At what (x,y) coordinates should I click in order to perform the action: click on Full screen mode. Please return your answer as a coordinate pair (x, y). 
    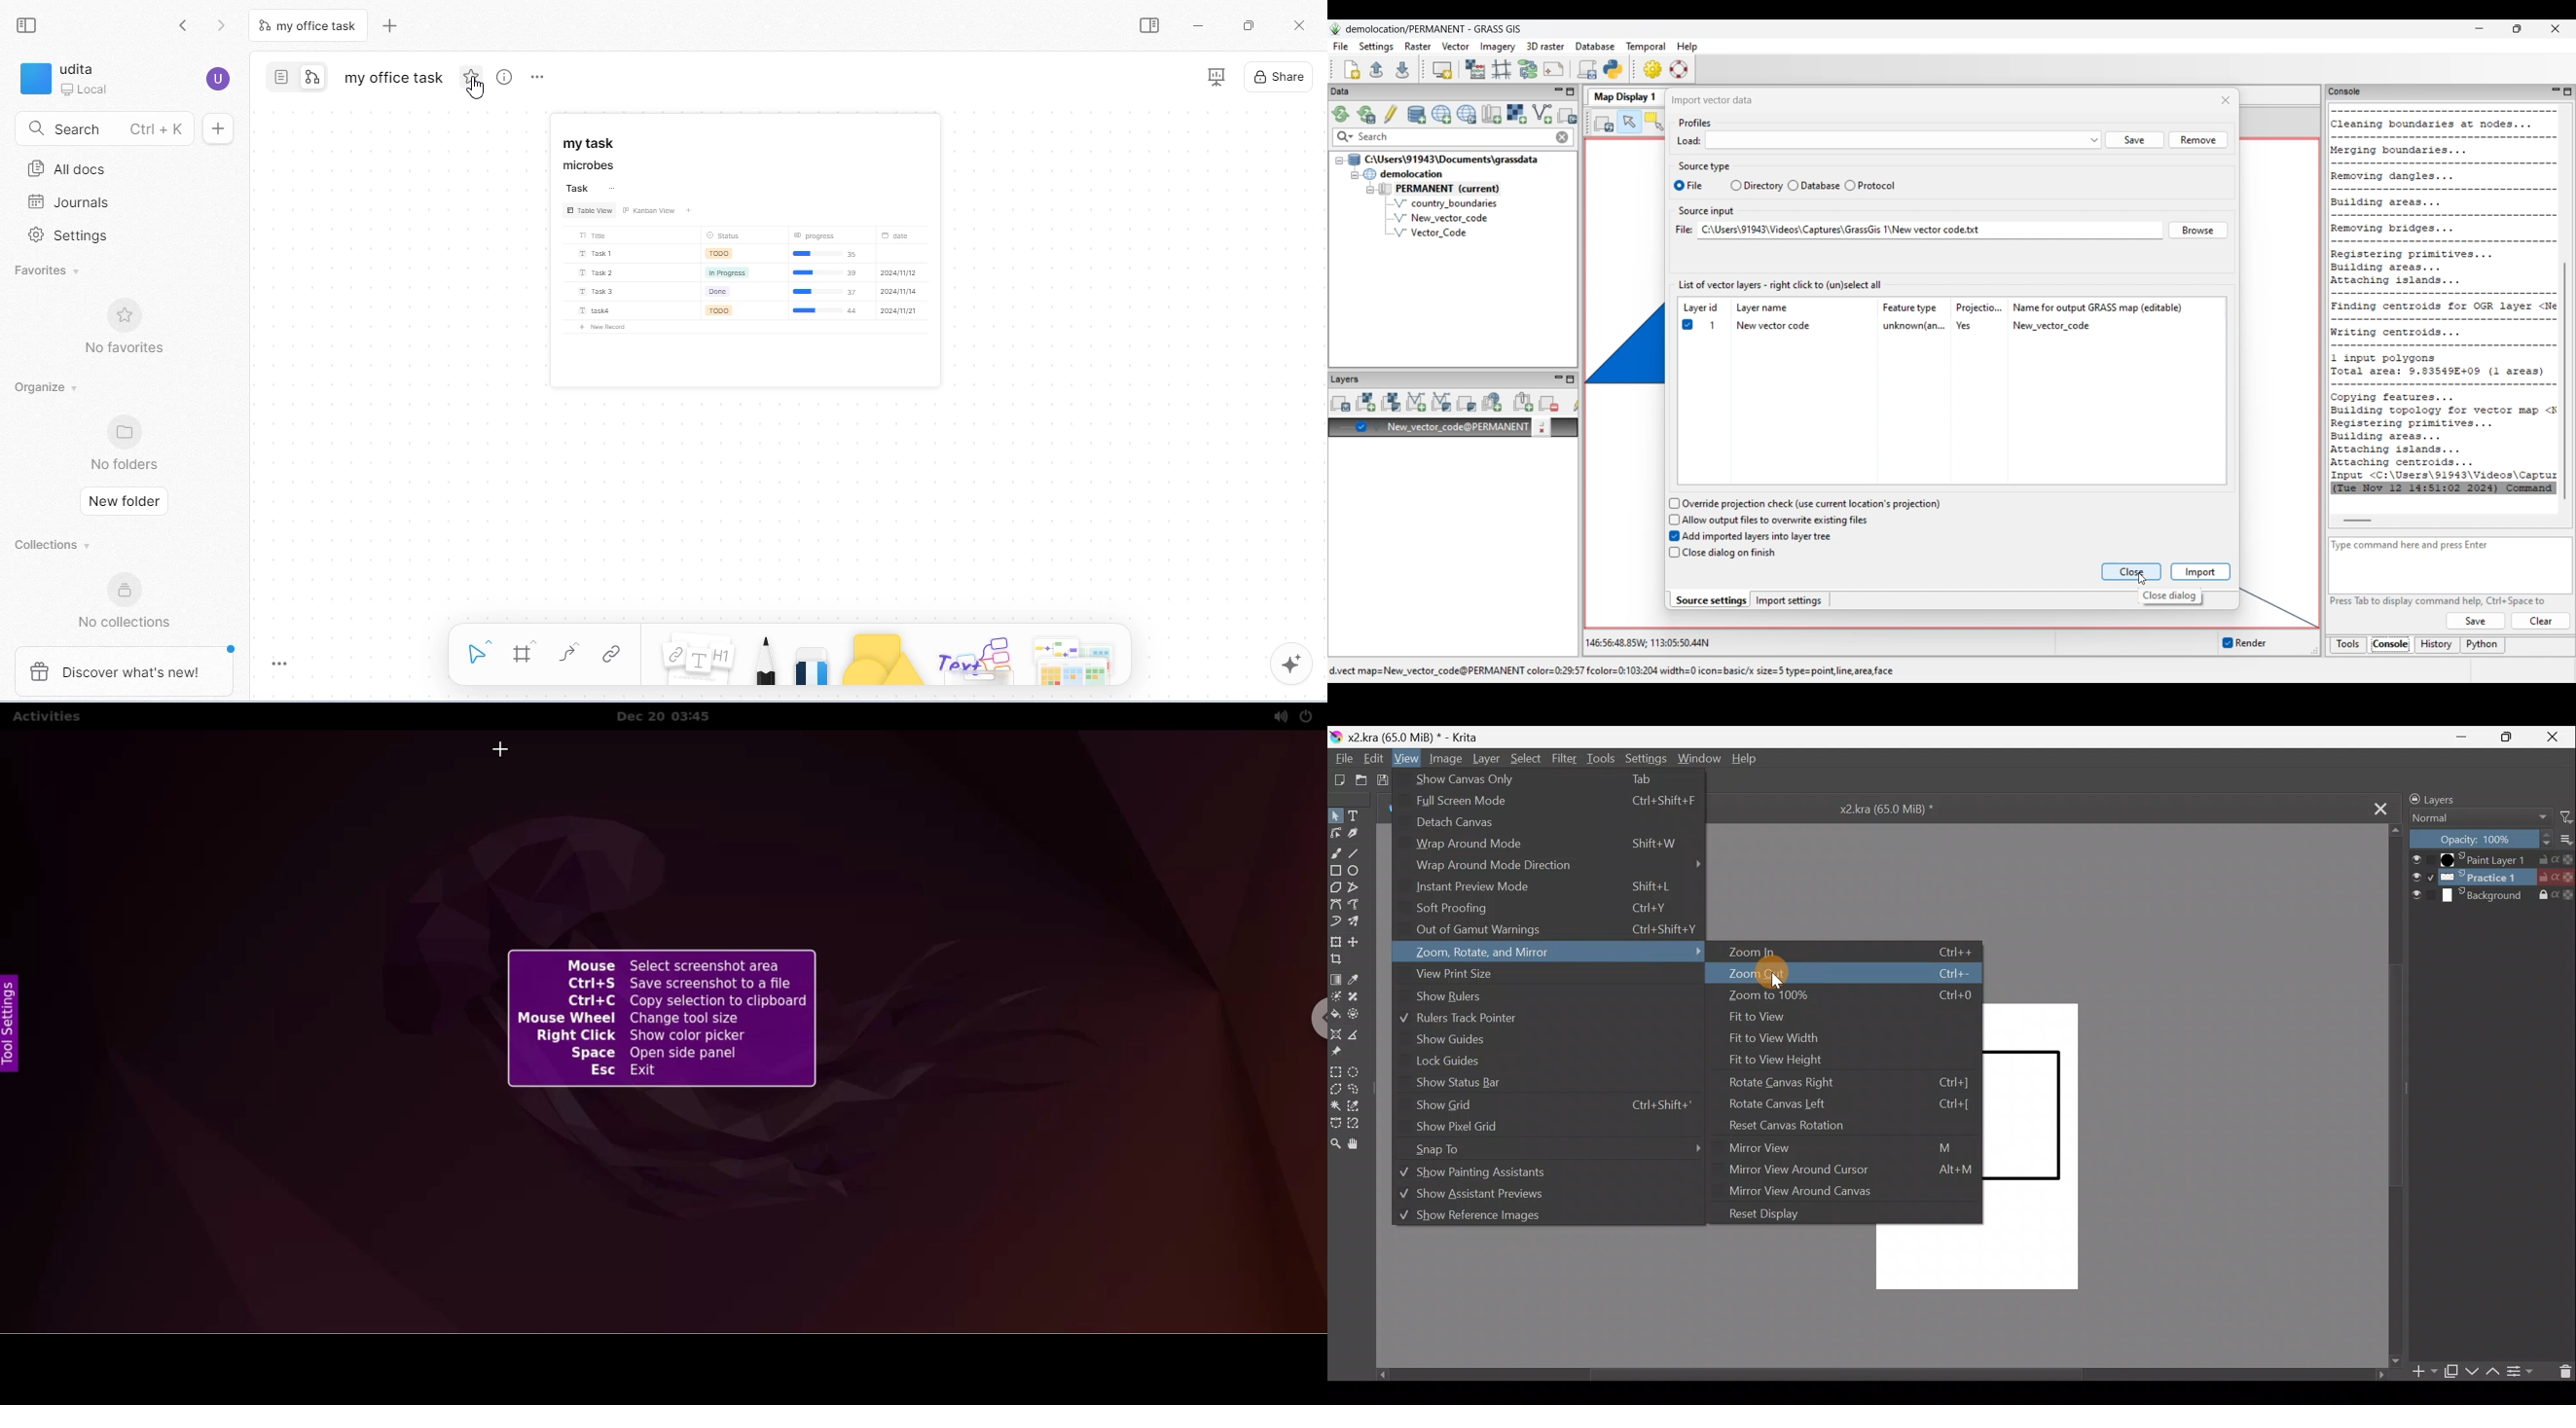
    Looking at the image, I should click on (1552, 803).